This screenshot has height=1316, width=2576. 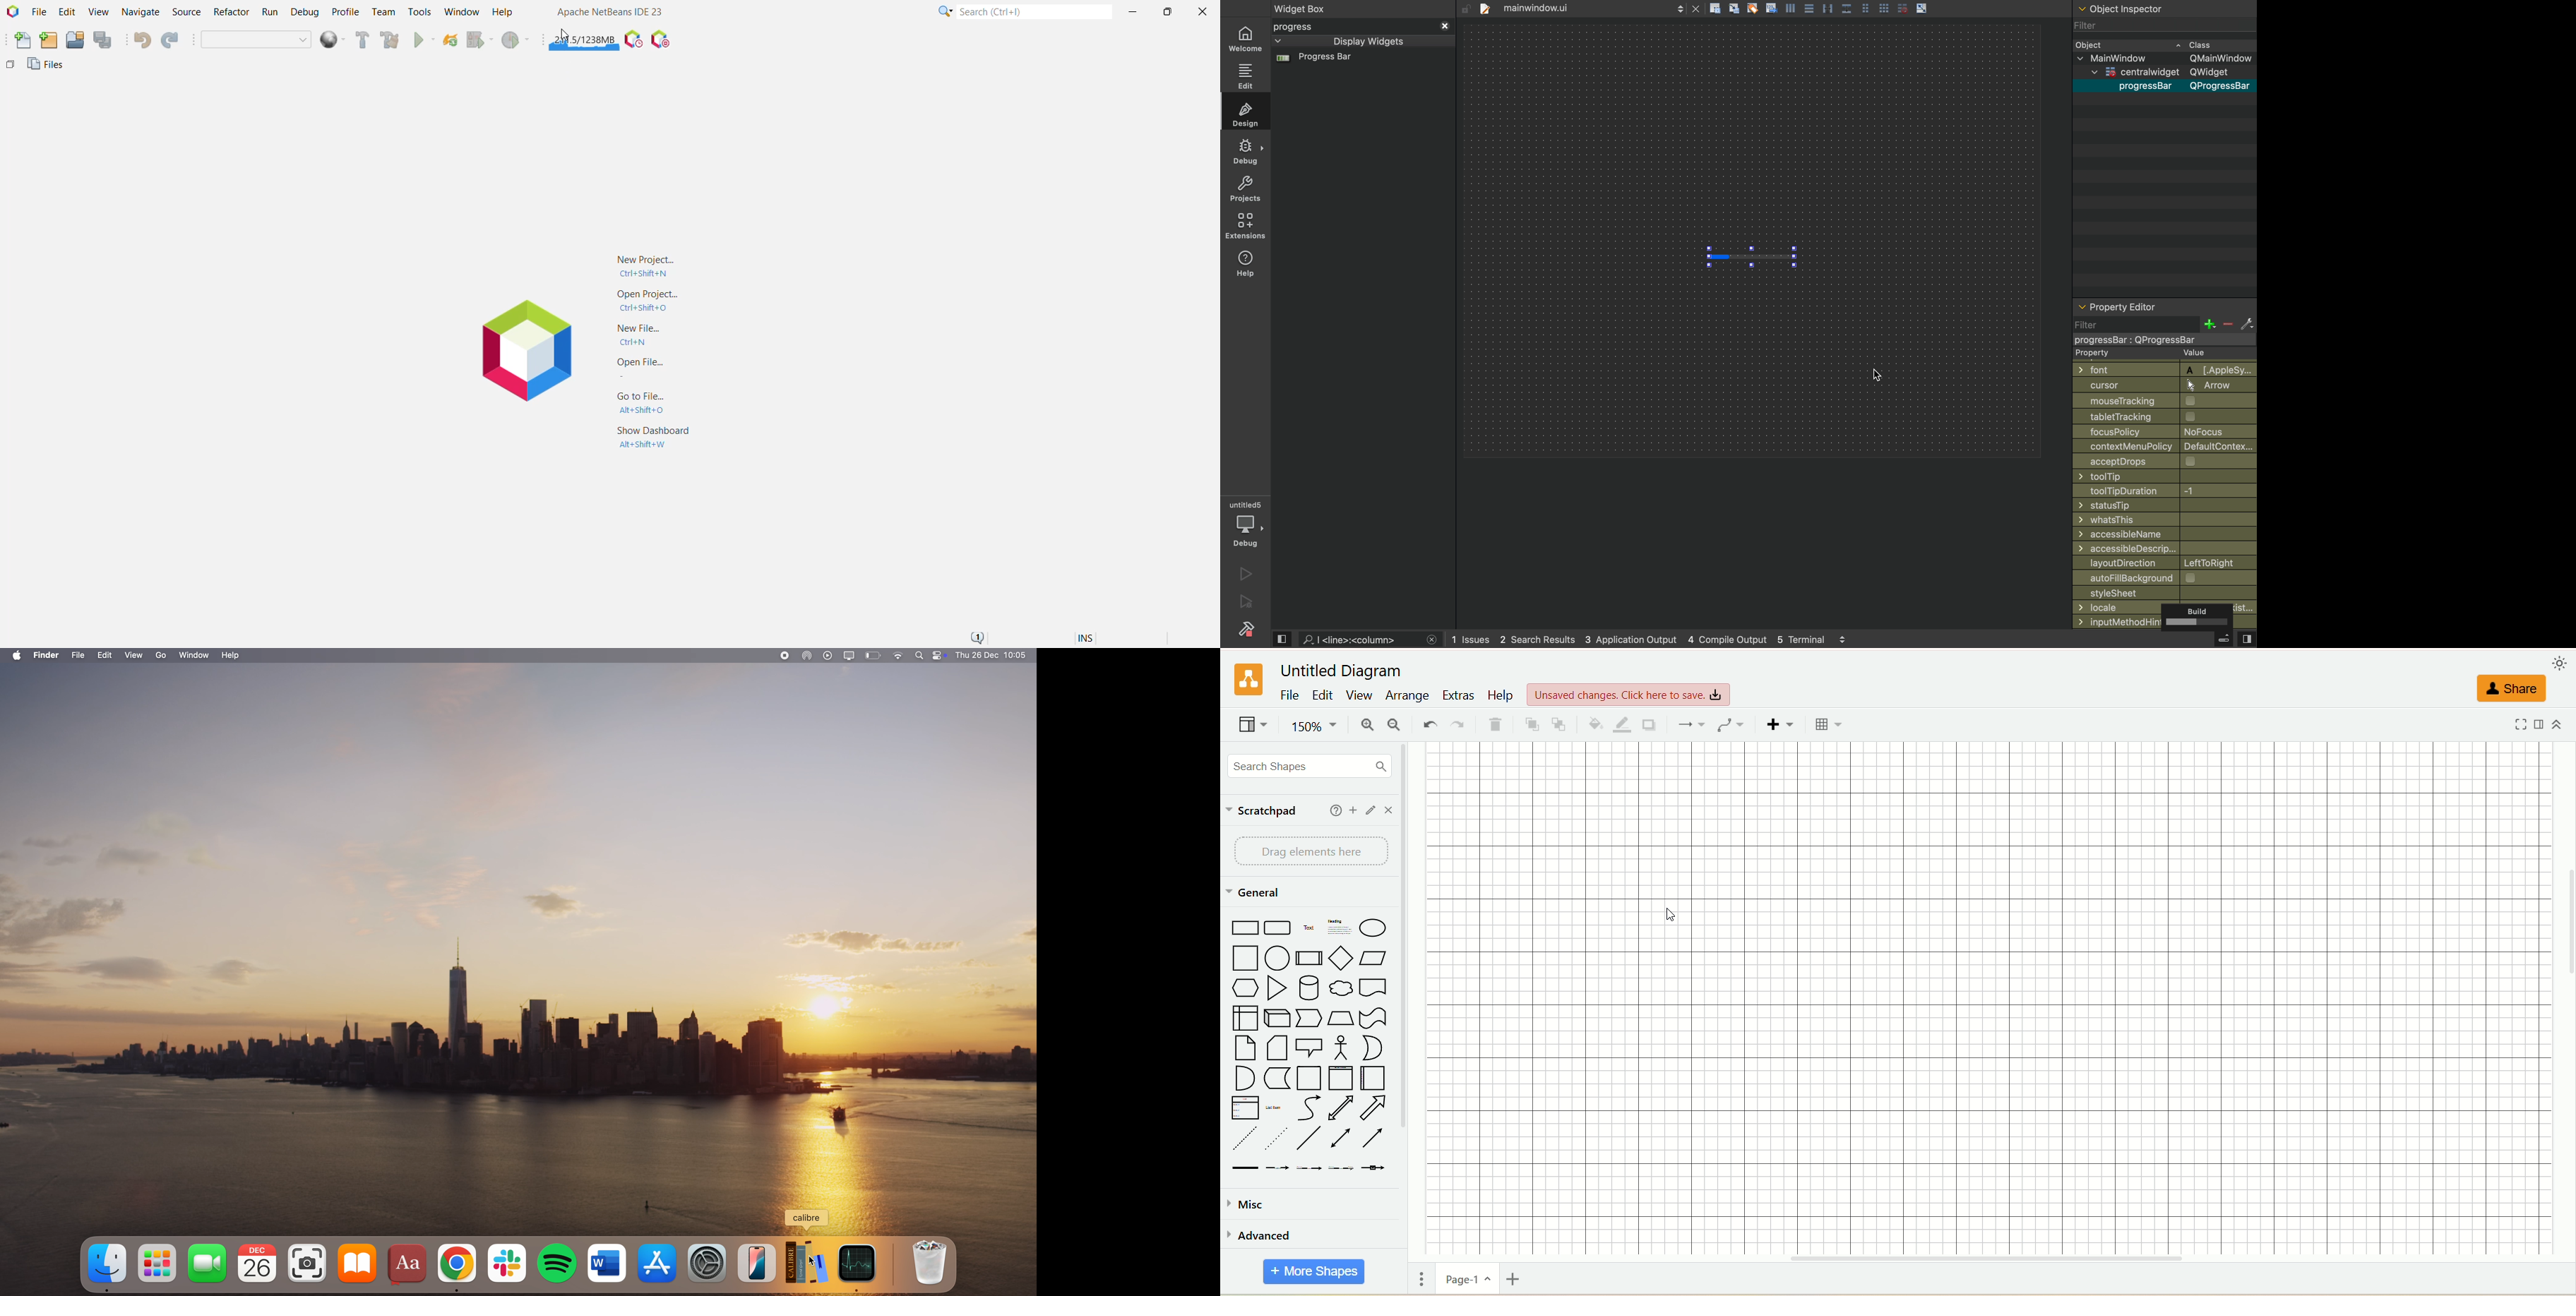 What do you see at coordinates (2545, 724) in the screenshot?
I see `format` at bounding box center [2545, 724].